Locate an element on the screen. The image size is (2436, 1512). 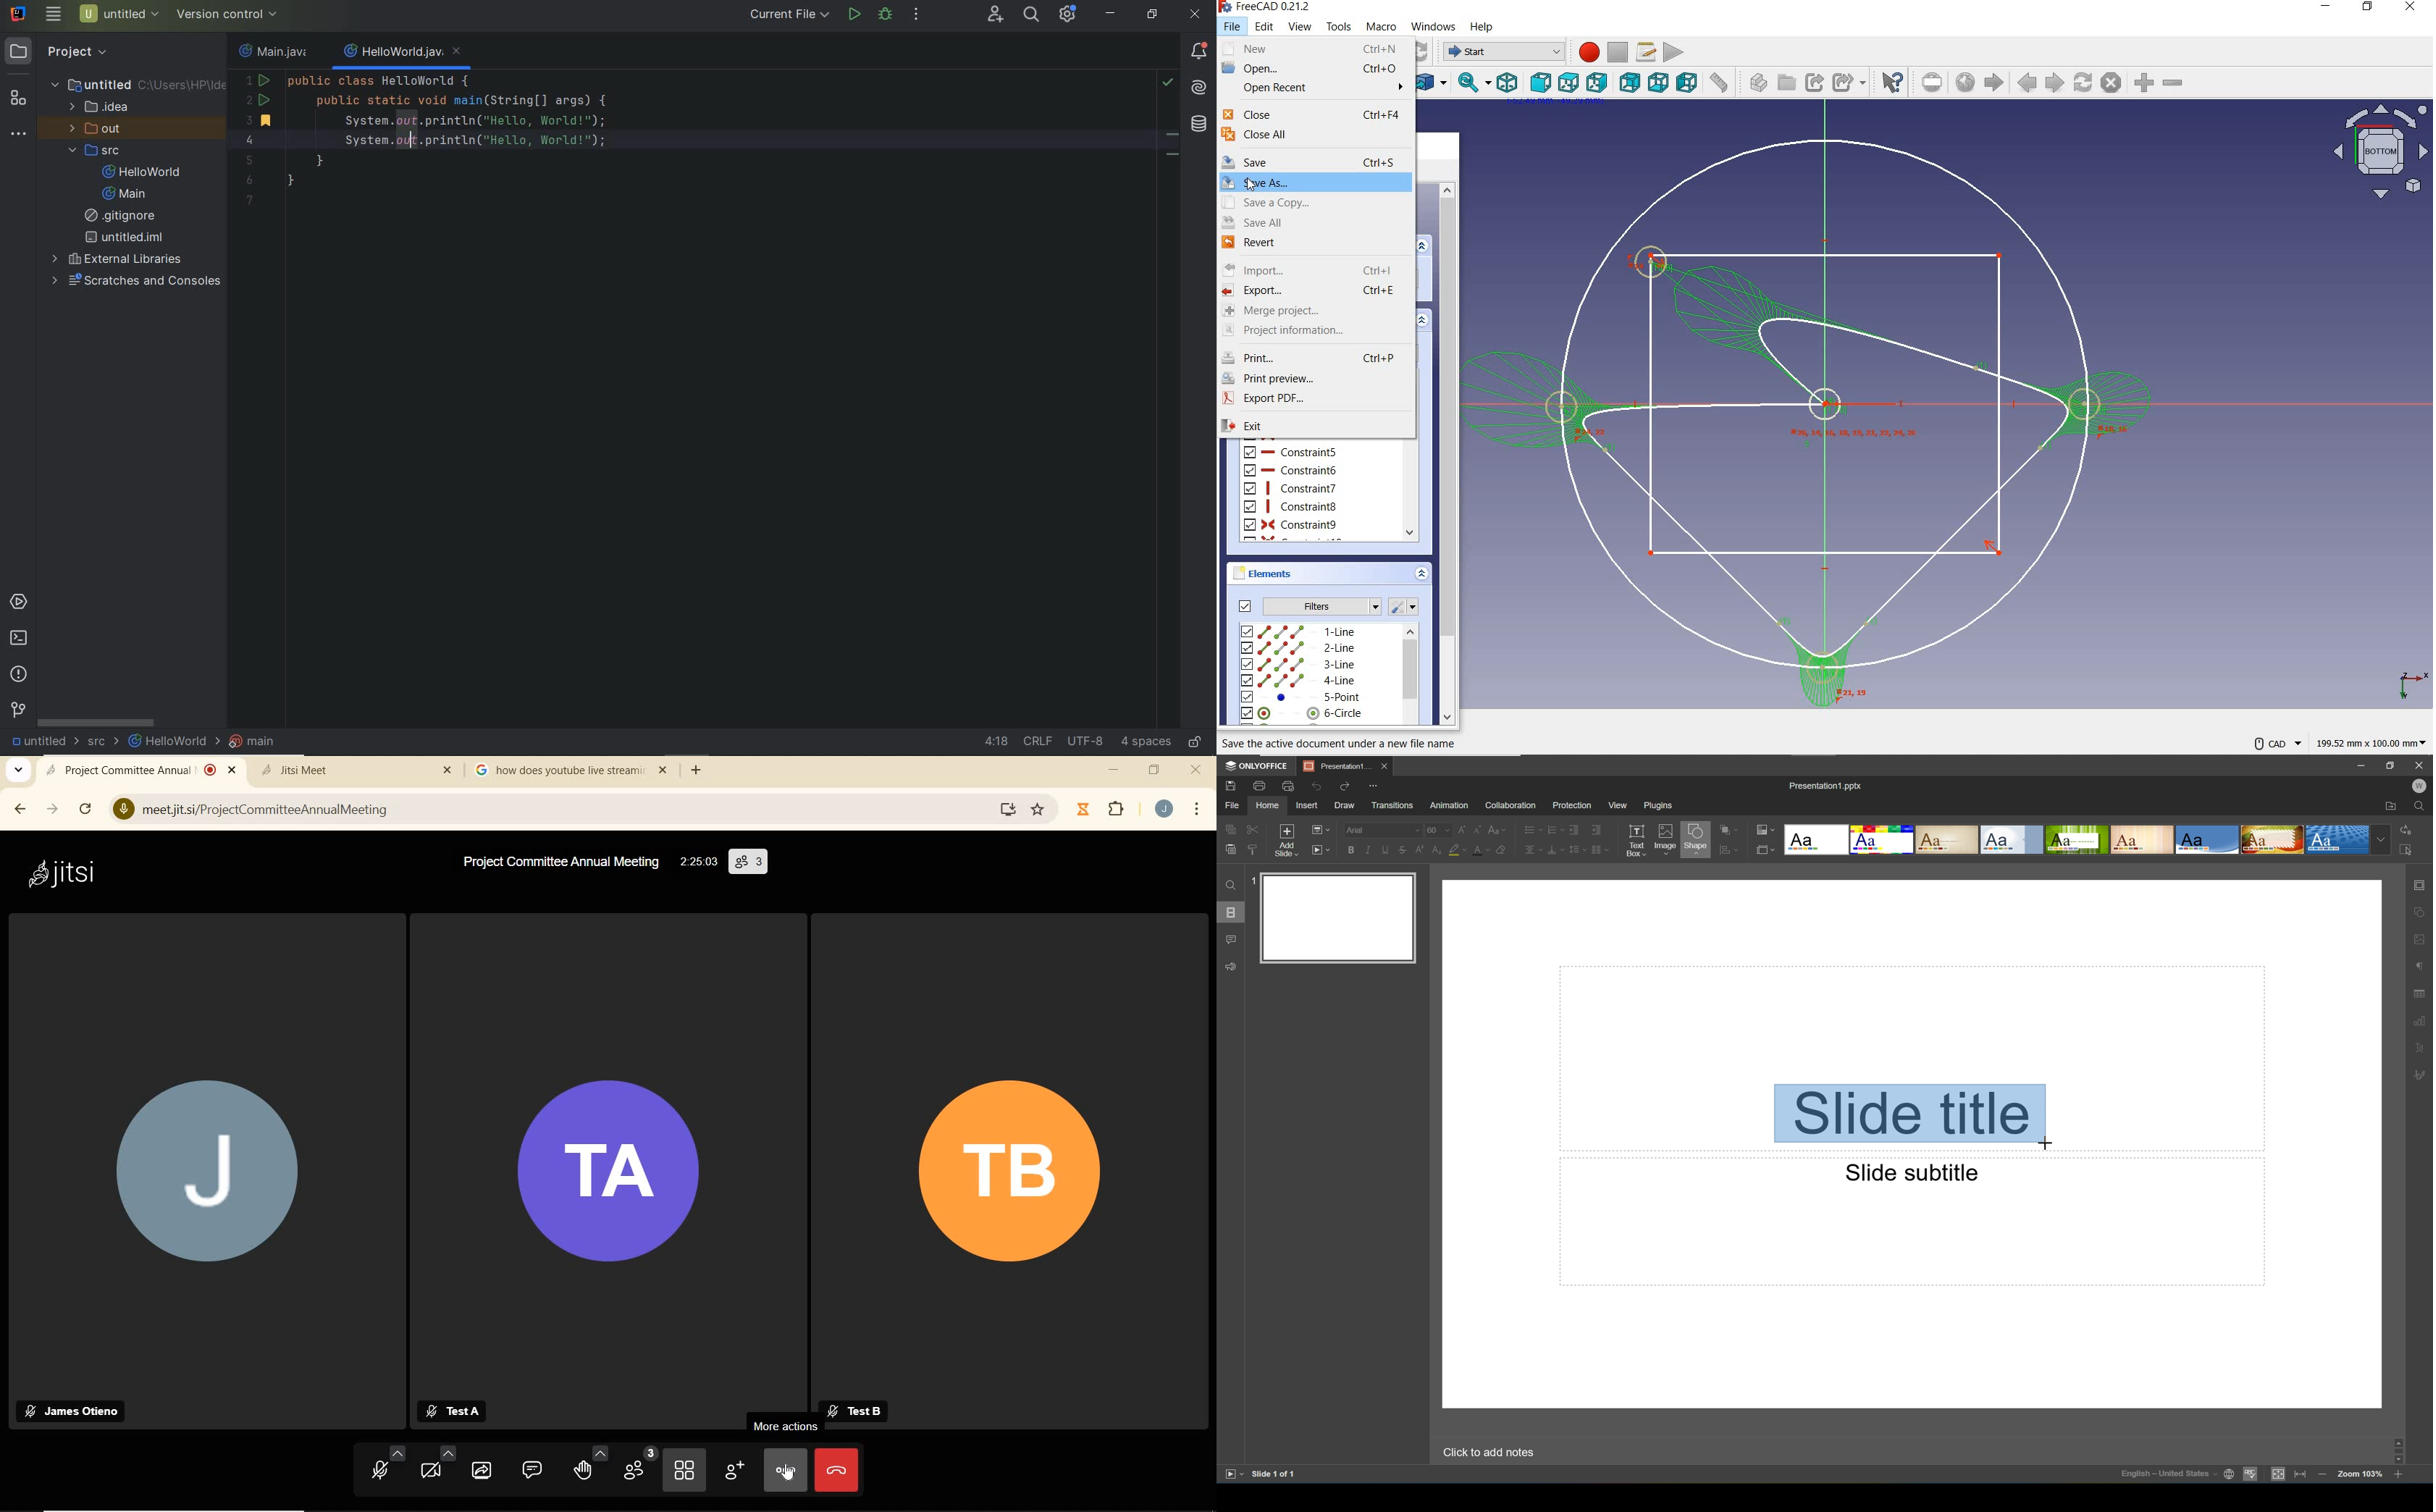
rear is located at coordinates (1631, 83).